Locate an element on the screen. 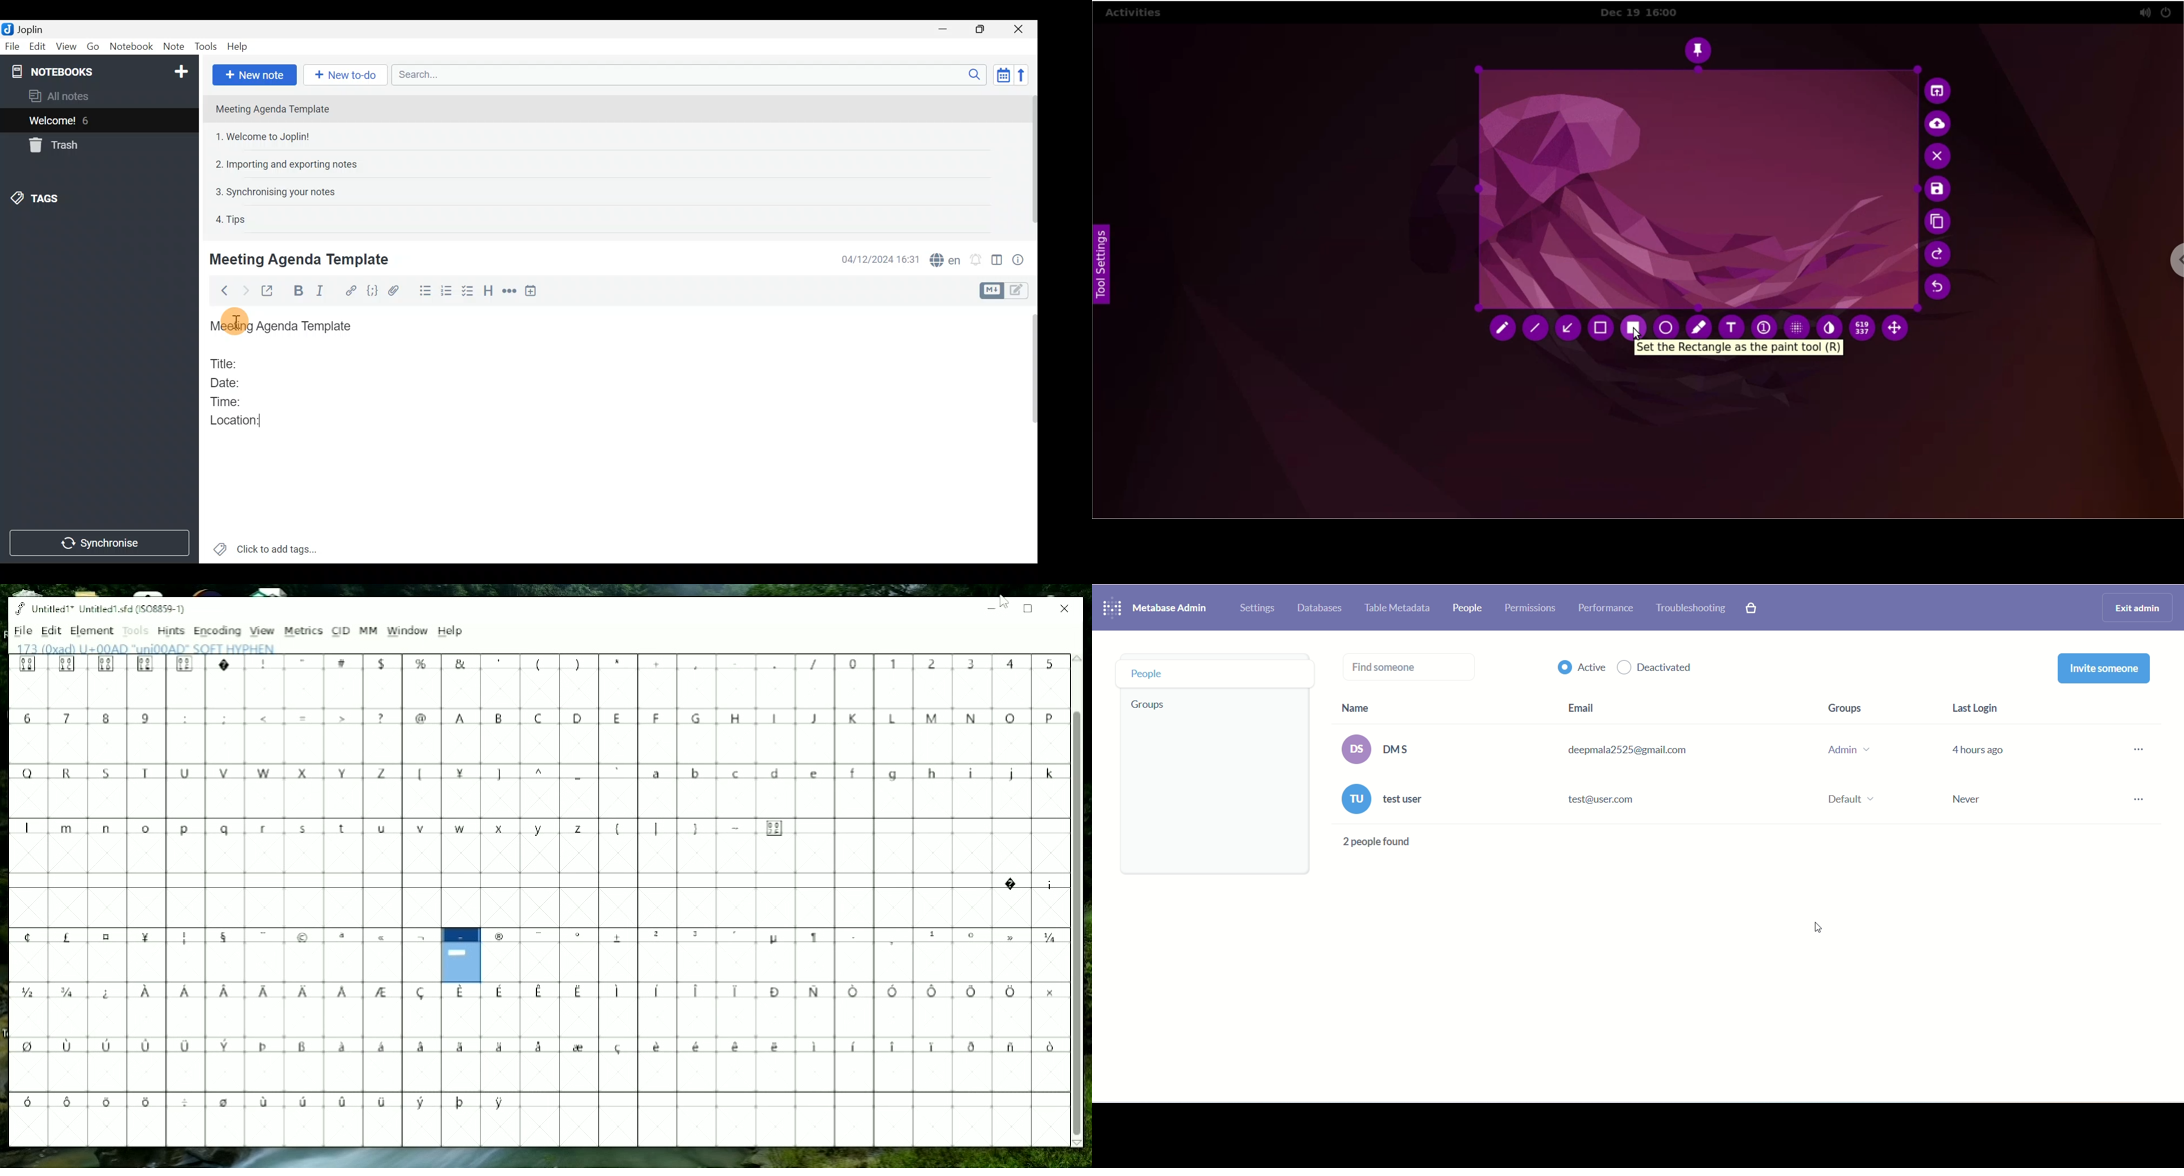 The width and height of the screenshot is (2184, 1176). Small Letters is located at coordinates (304, 831).